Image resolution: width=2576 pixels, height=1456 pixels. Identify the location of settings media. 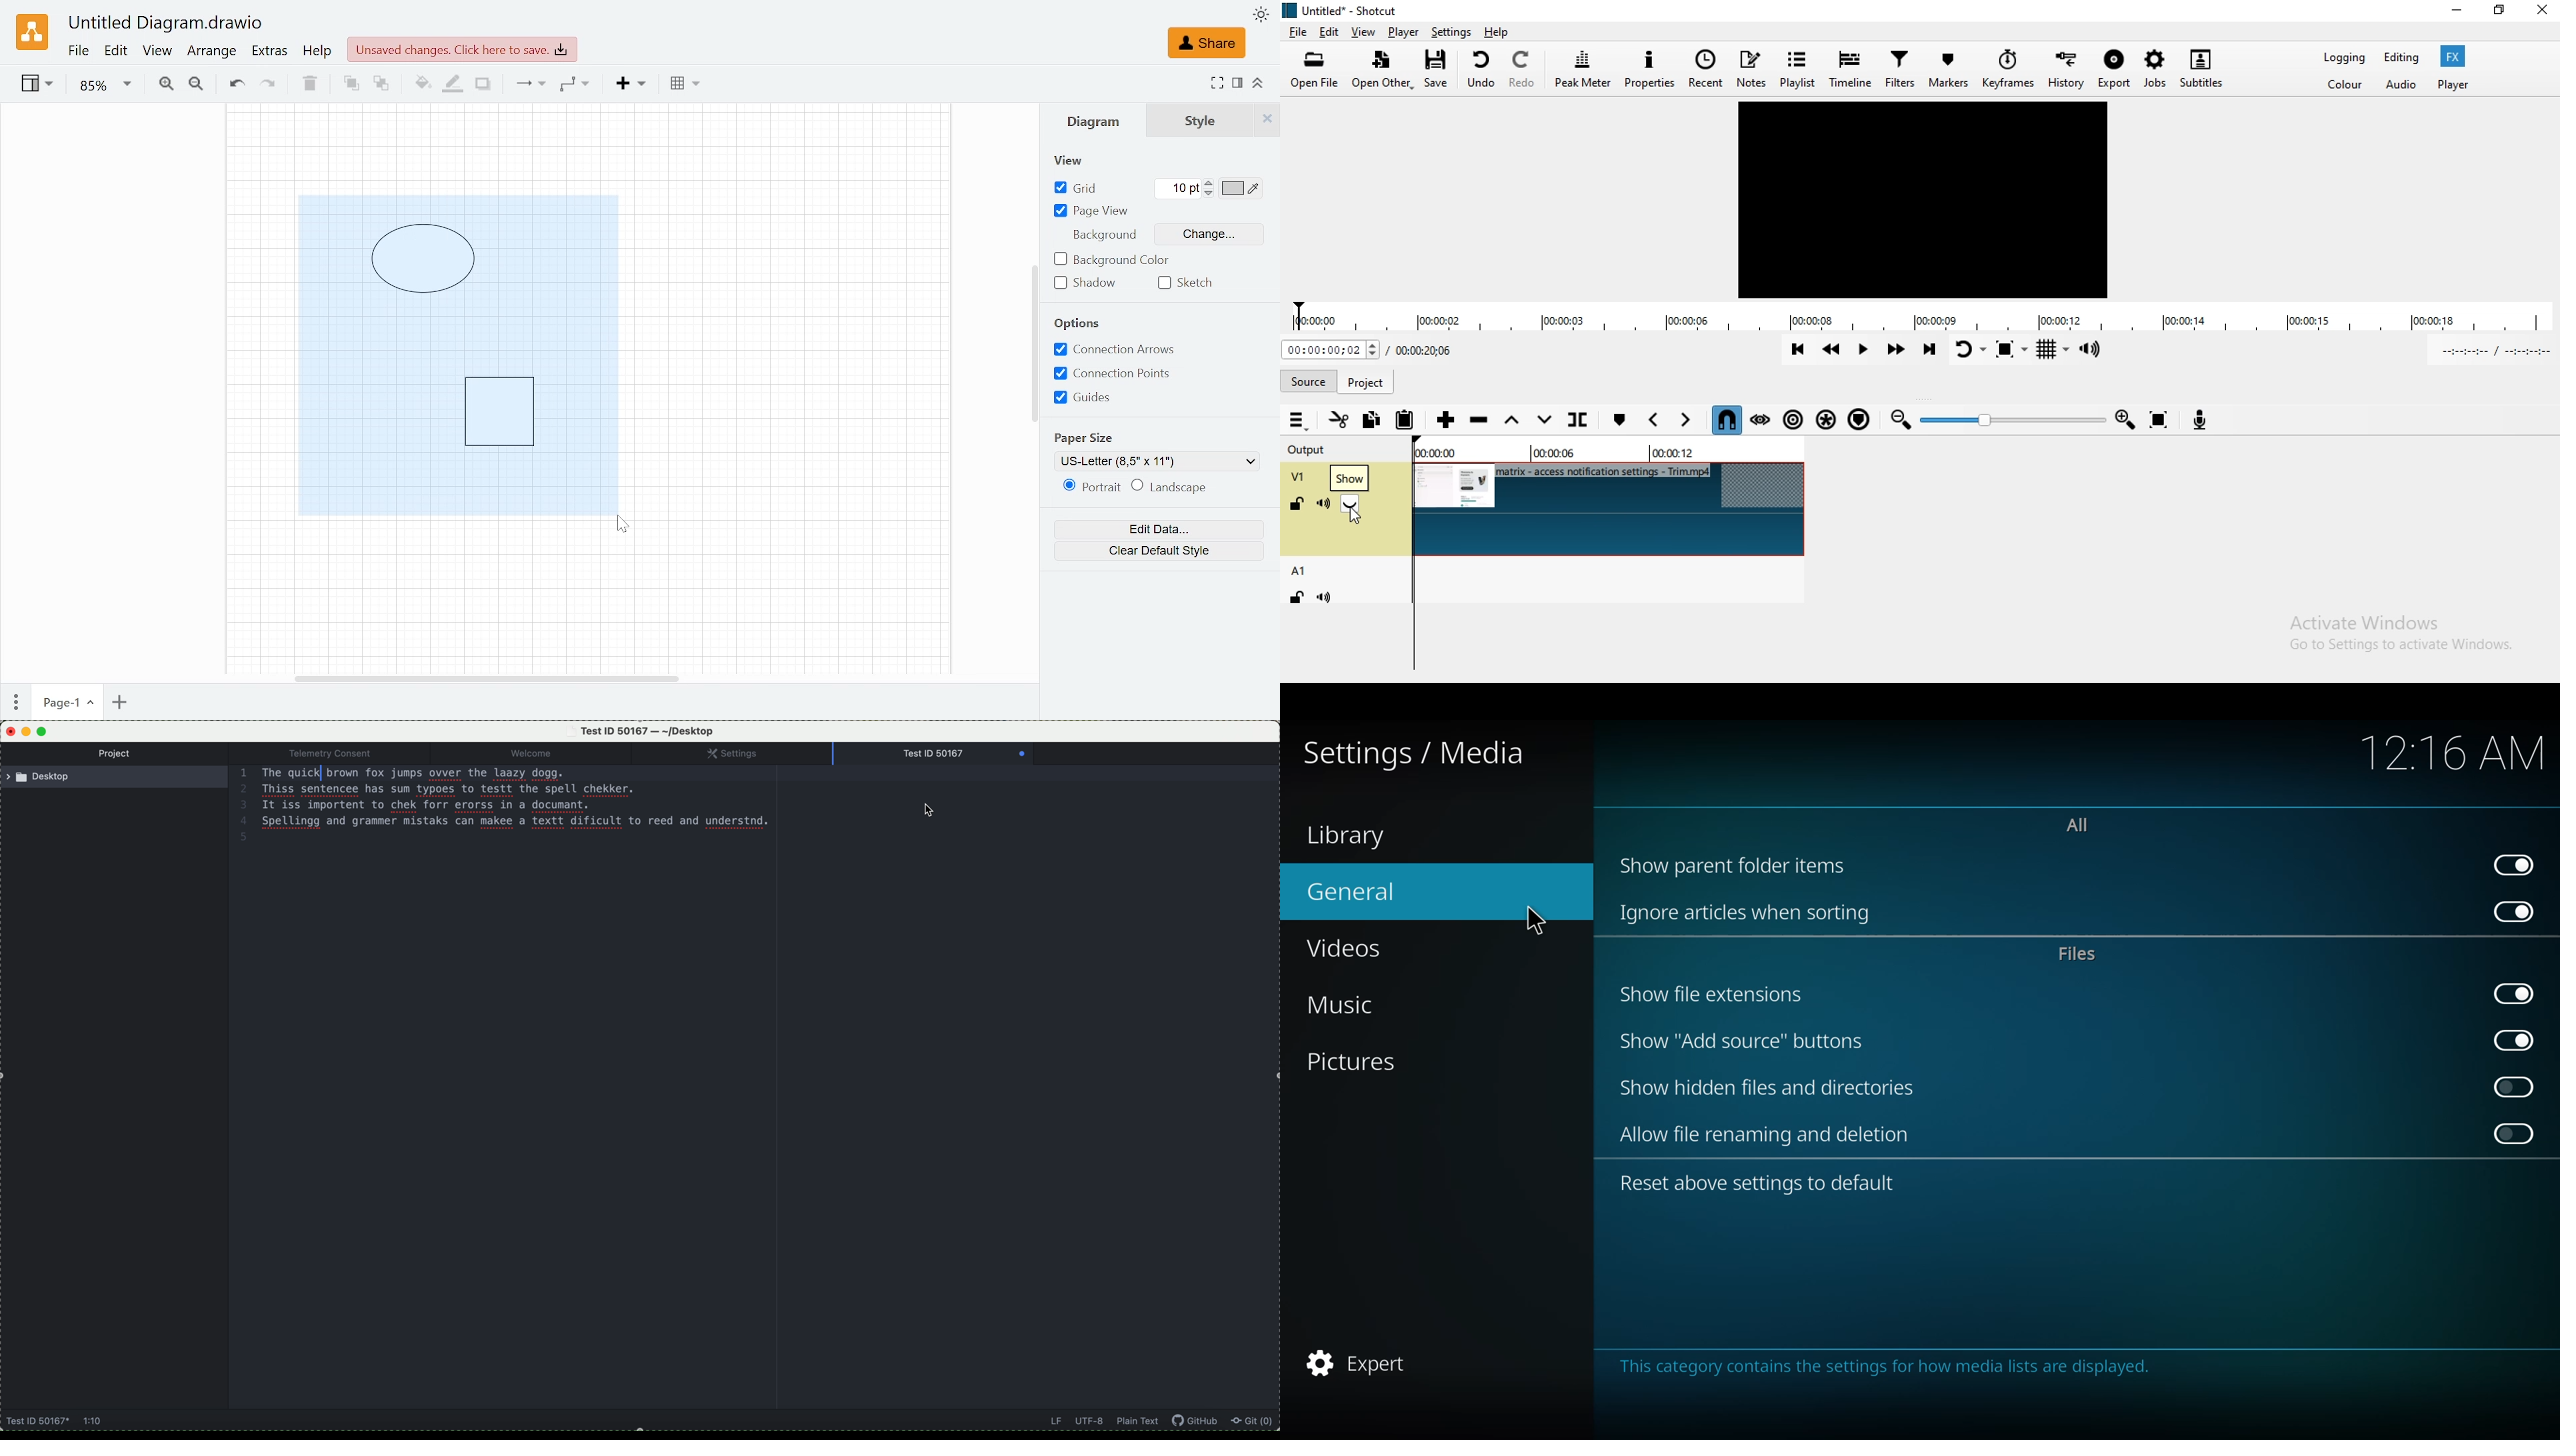
(1421, 753).